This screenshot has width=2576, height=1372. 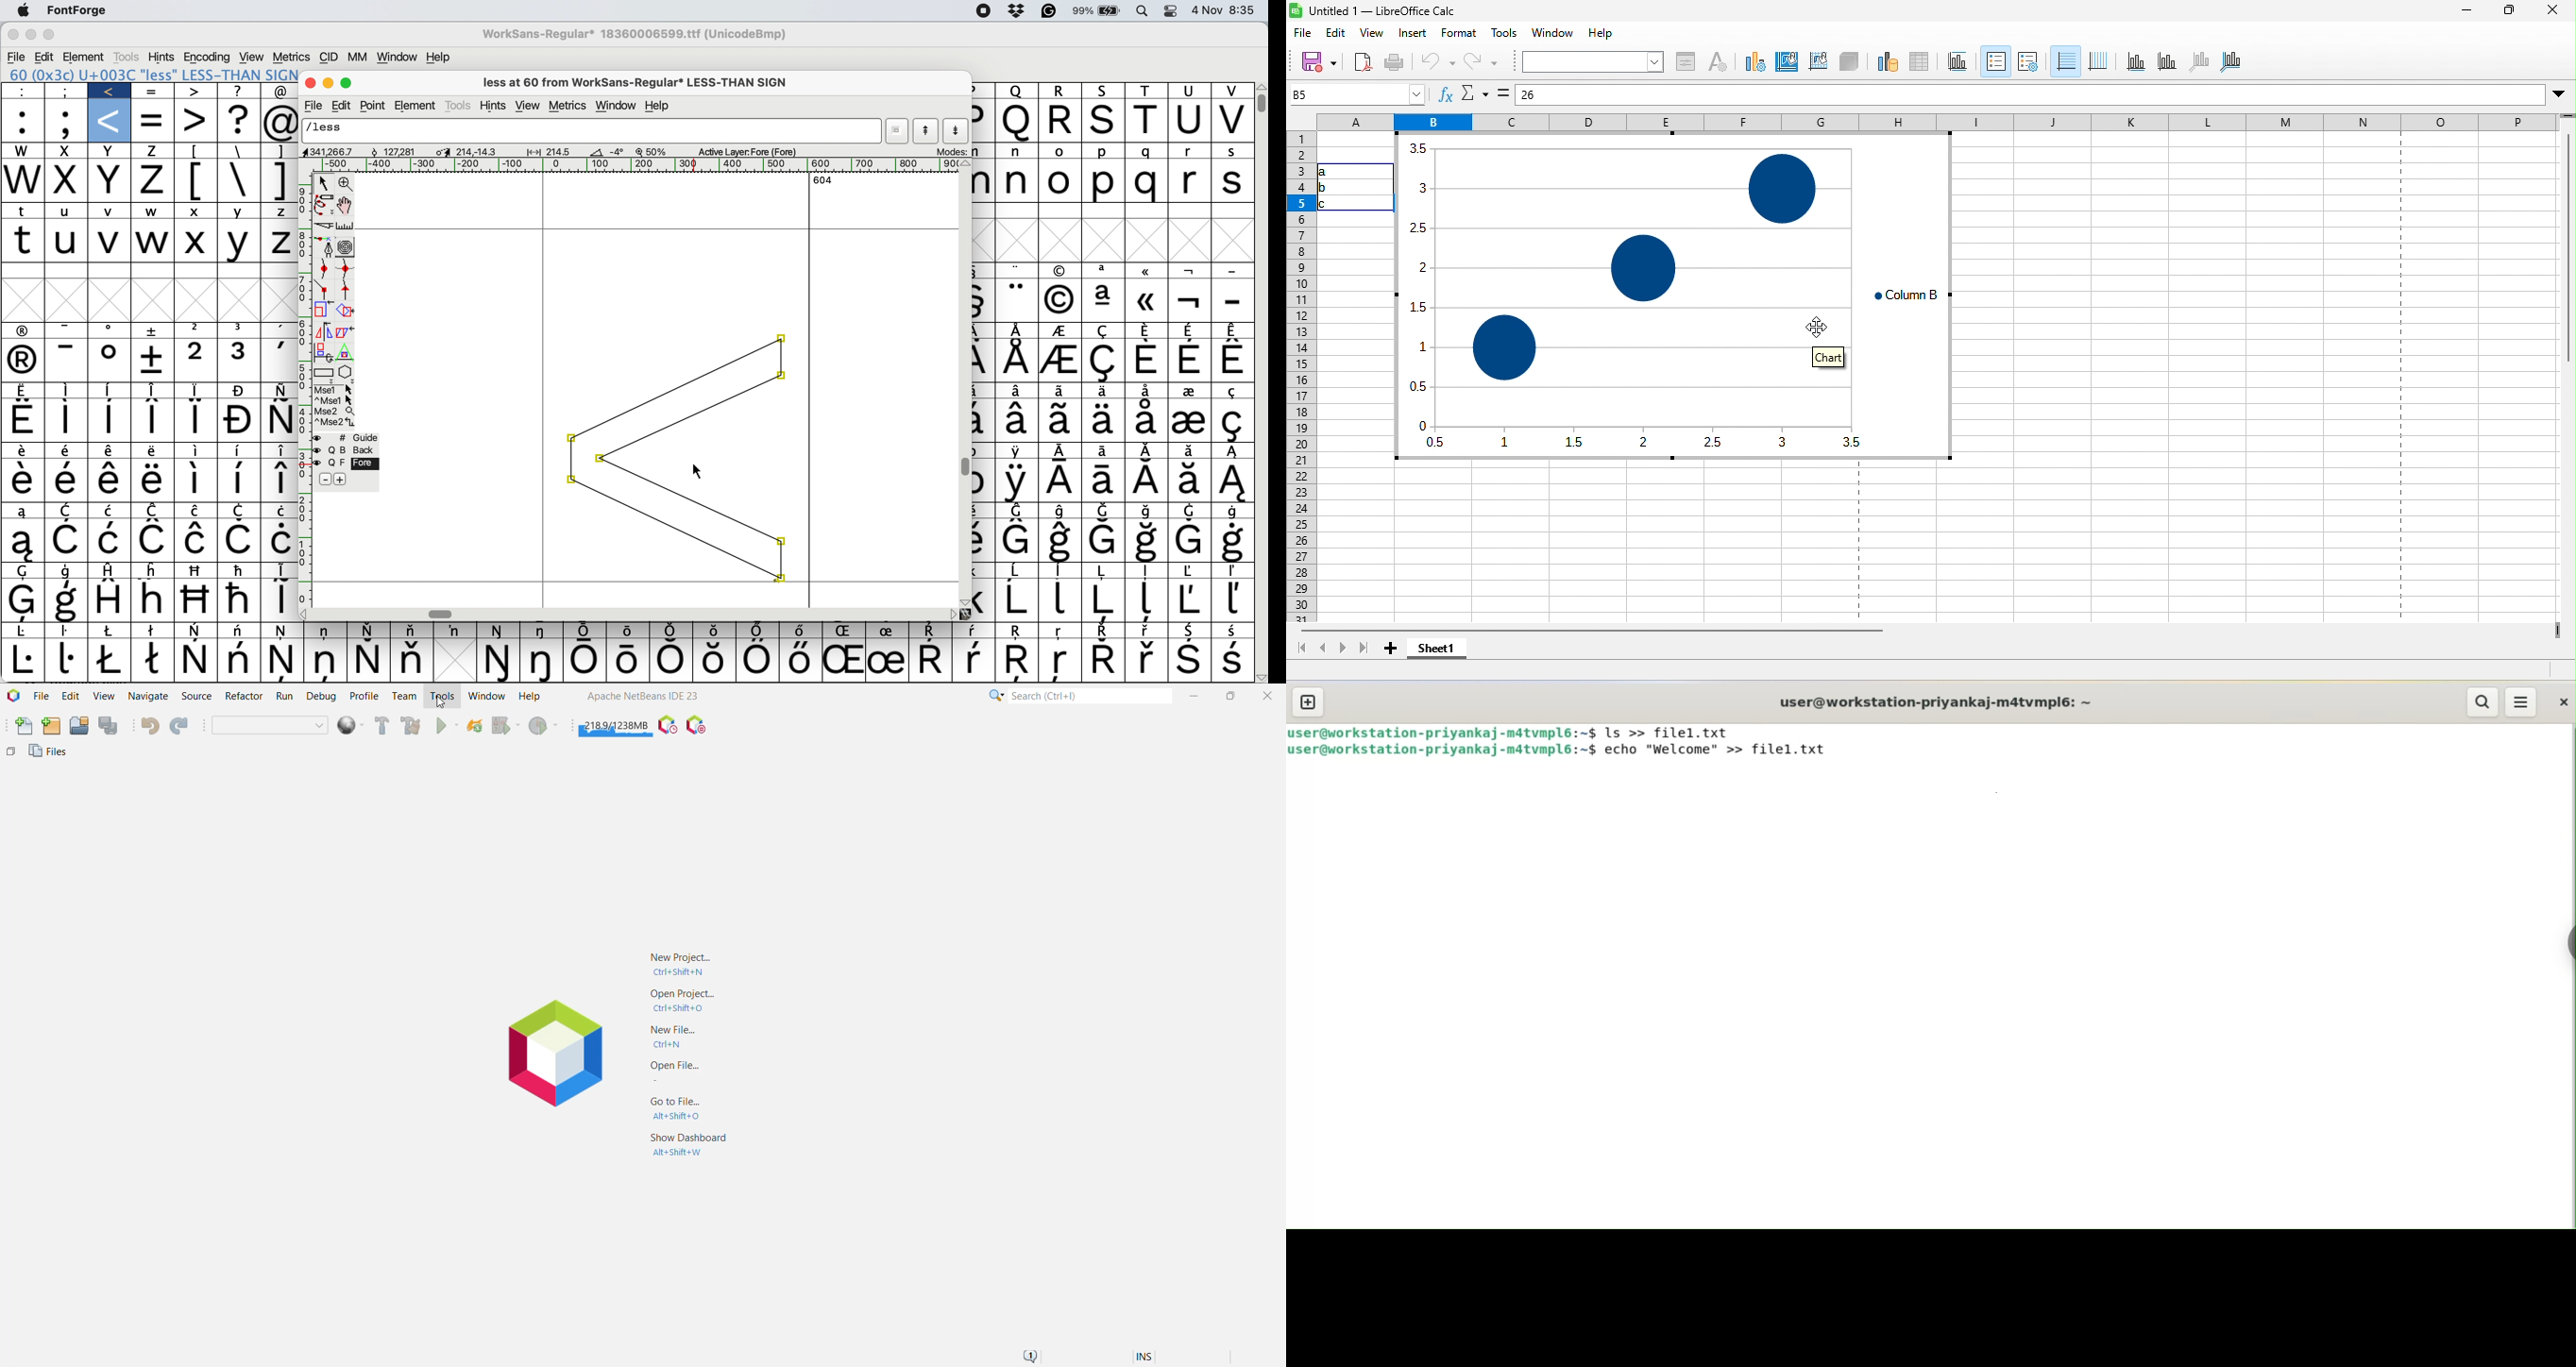 What do you see at coordinates (1331, 204) in the screenshot?
I see `c` at bounding box center [1331, 204].